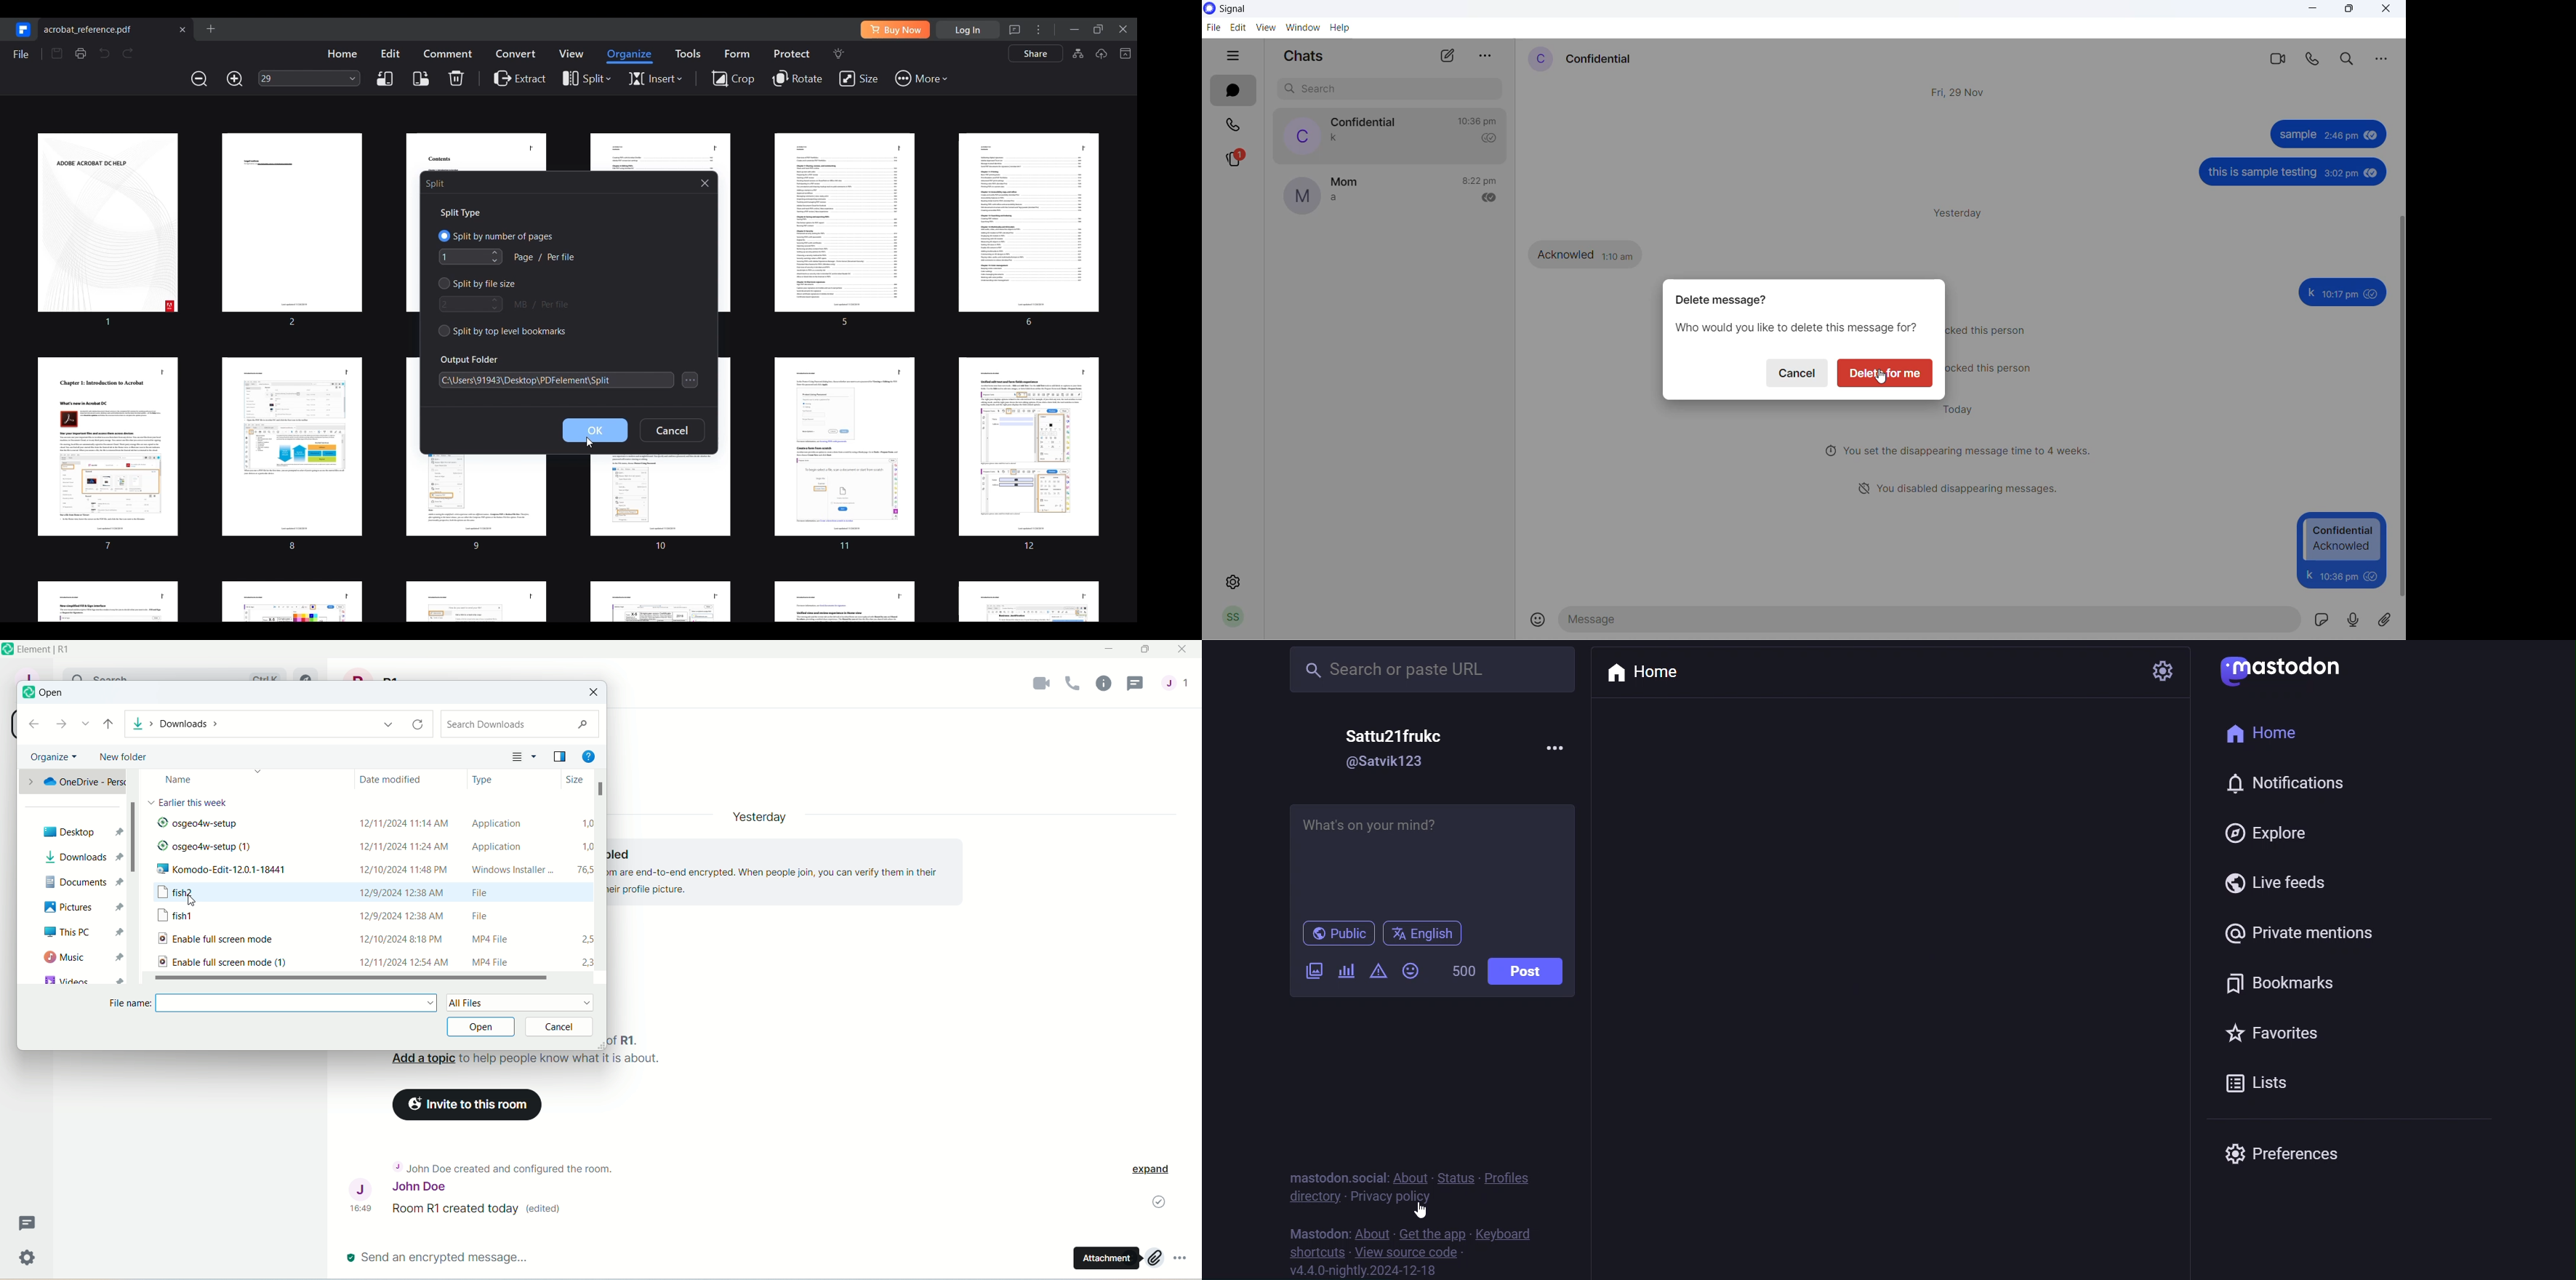  What do you see at coordinates (136, 879) in the screenshot?
I see `vertical scroll bar` at bounding box center [136, 879].